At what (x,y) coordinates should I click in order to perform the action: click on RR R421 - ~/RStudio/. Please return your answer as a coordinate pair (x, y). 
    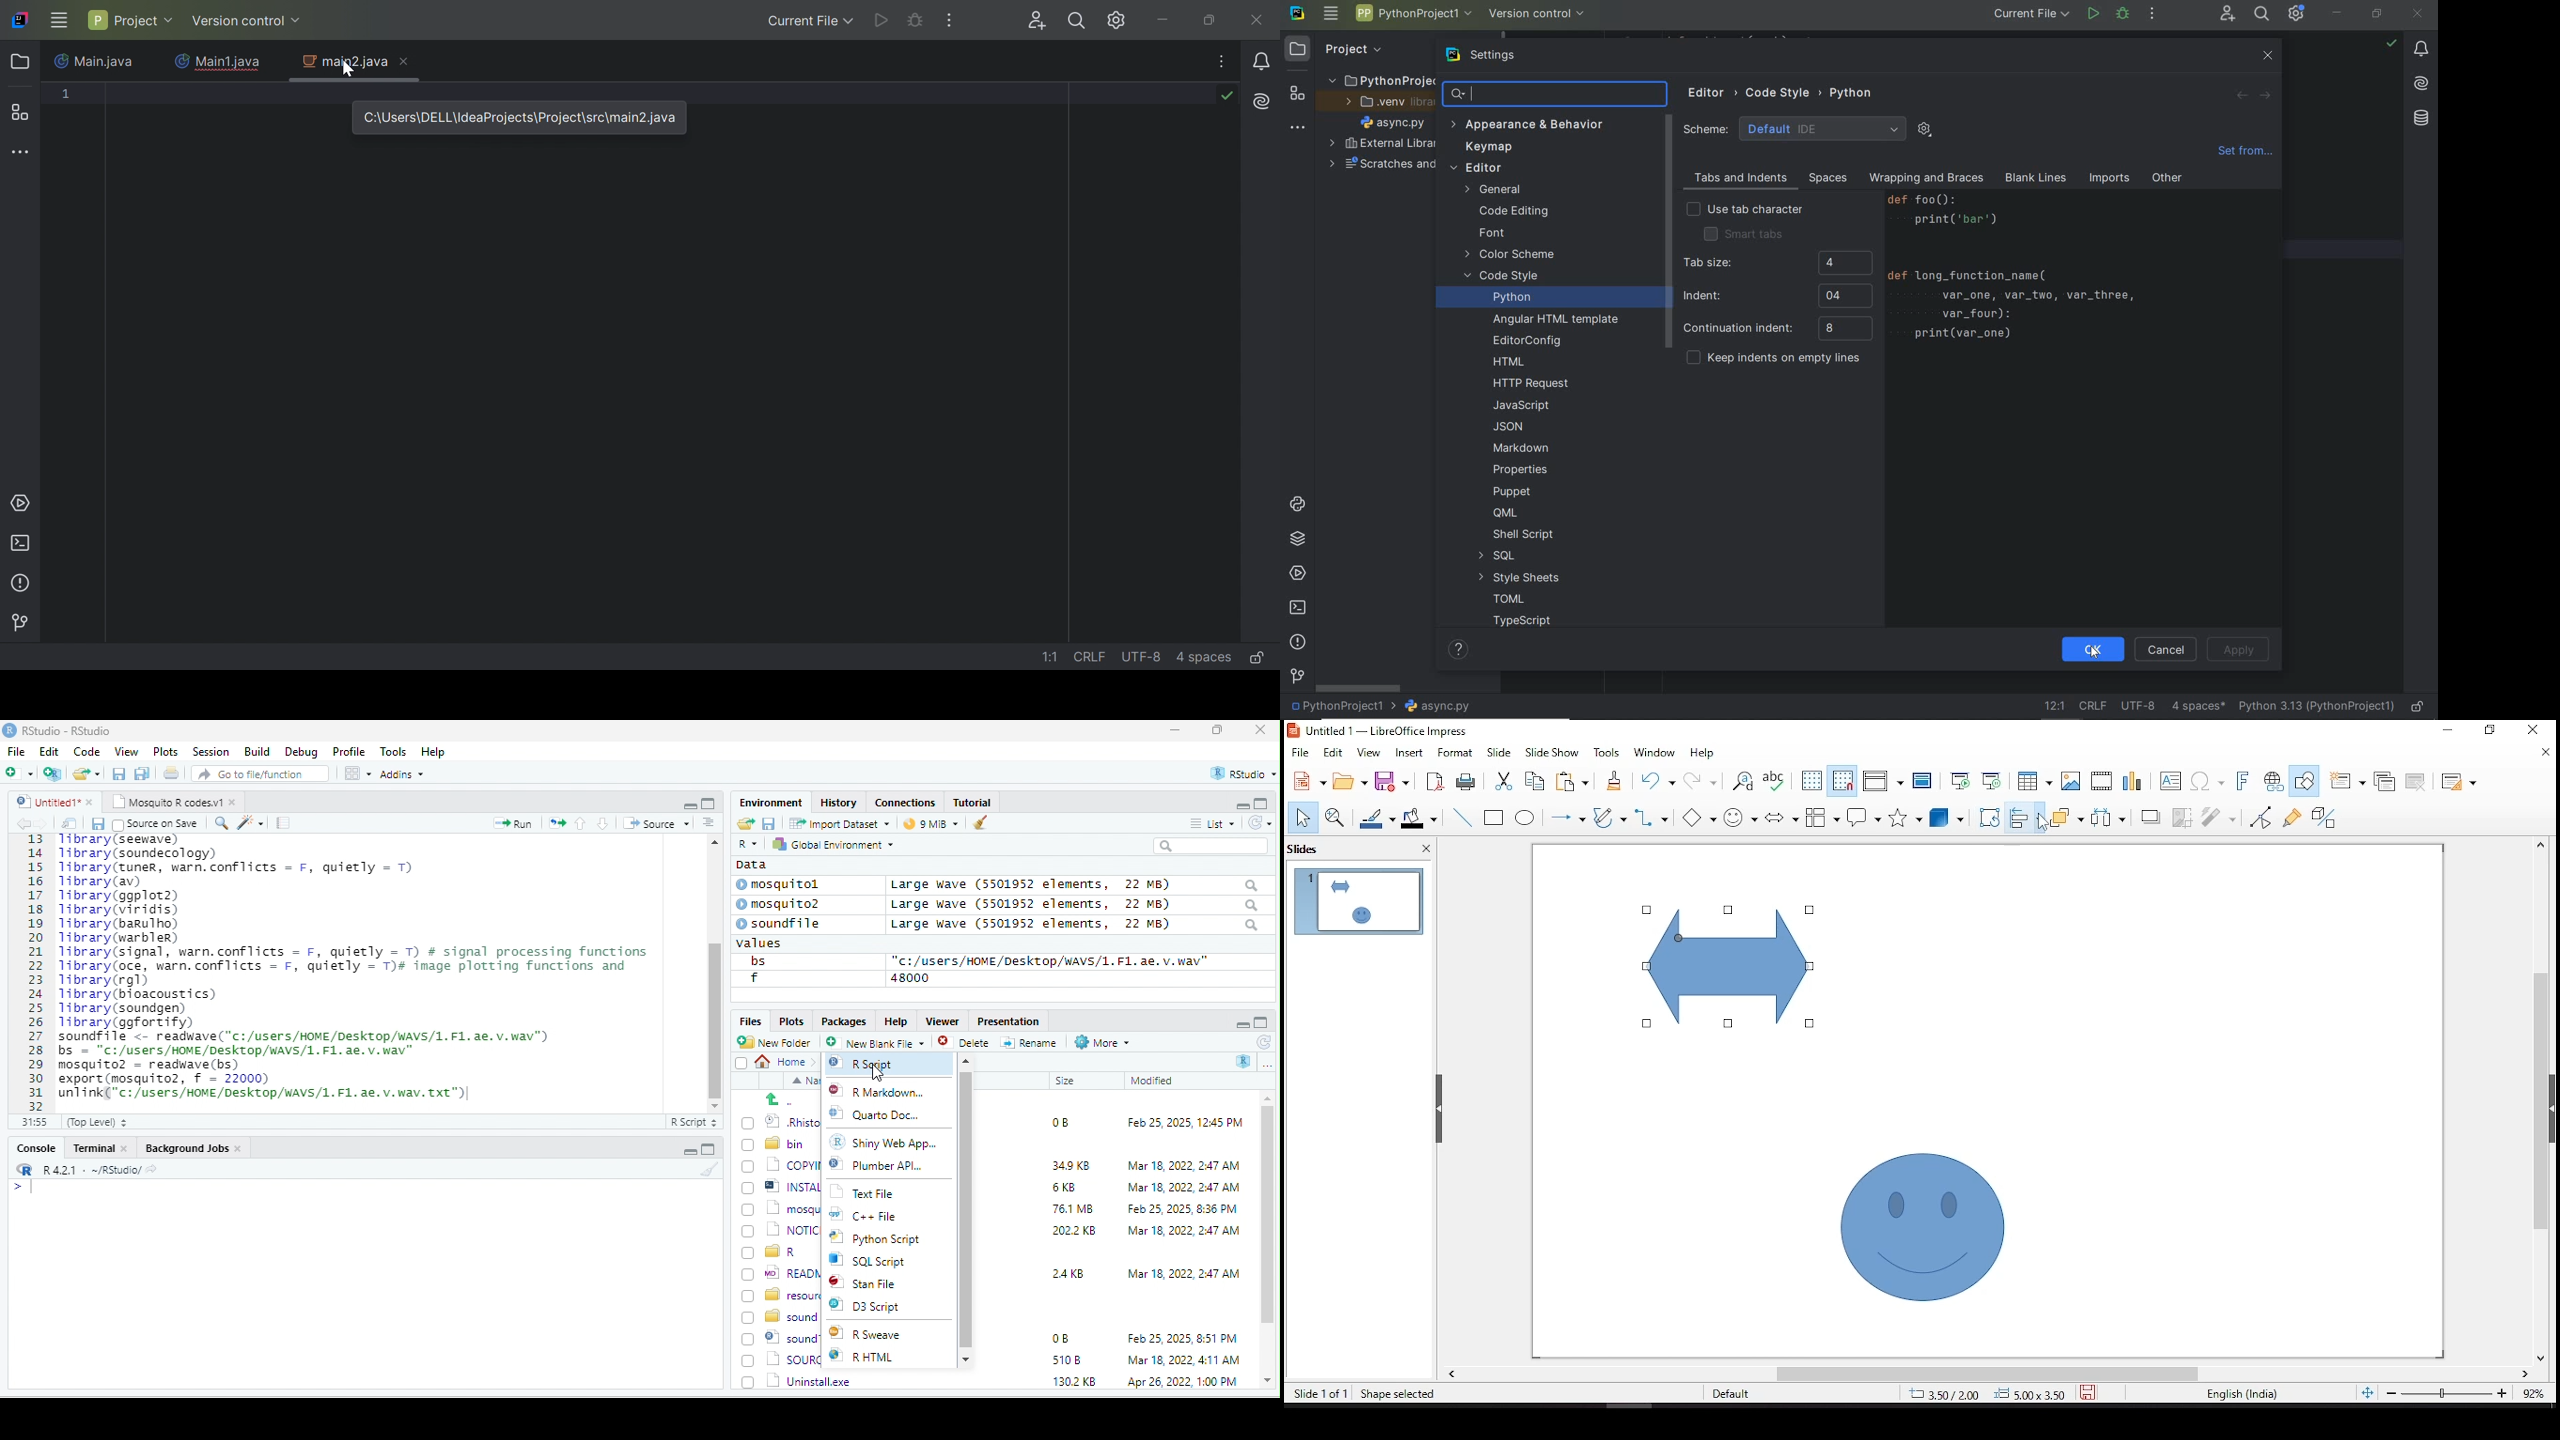
    Looking at the image, I should click on (82, 1172).